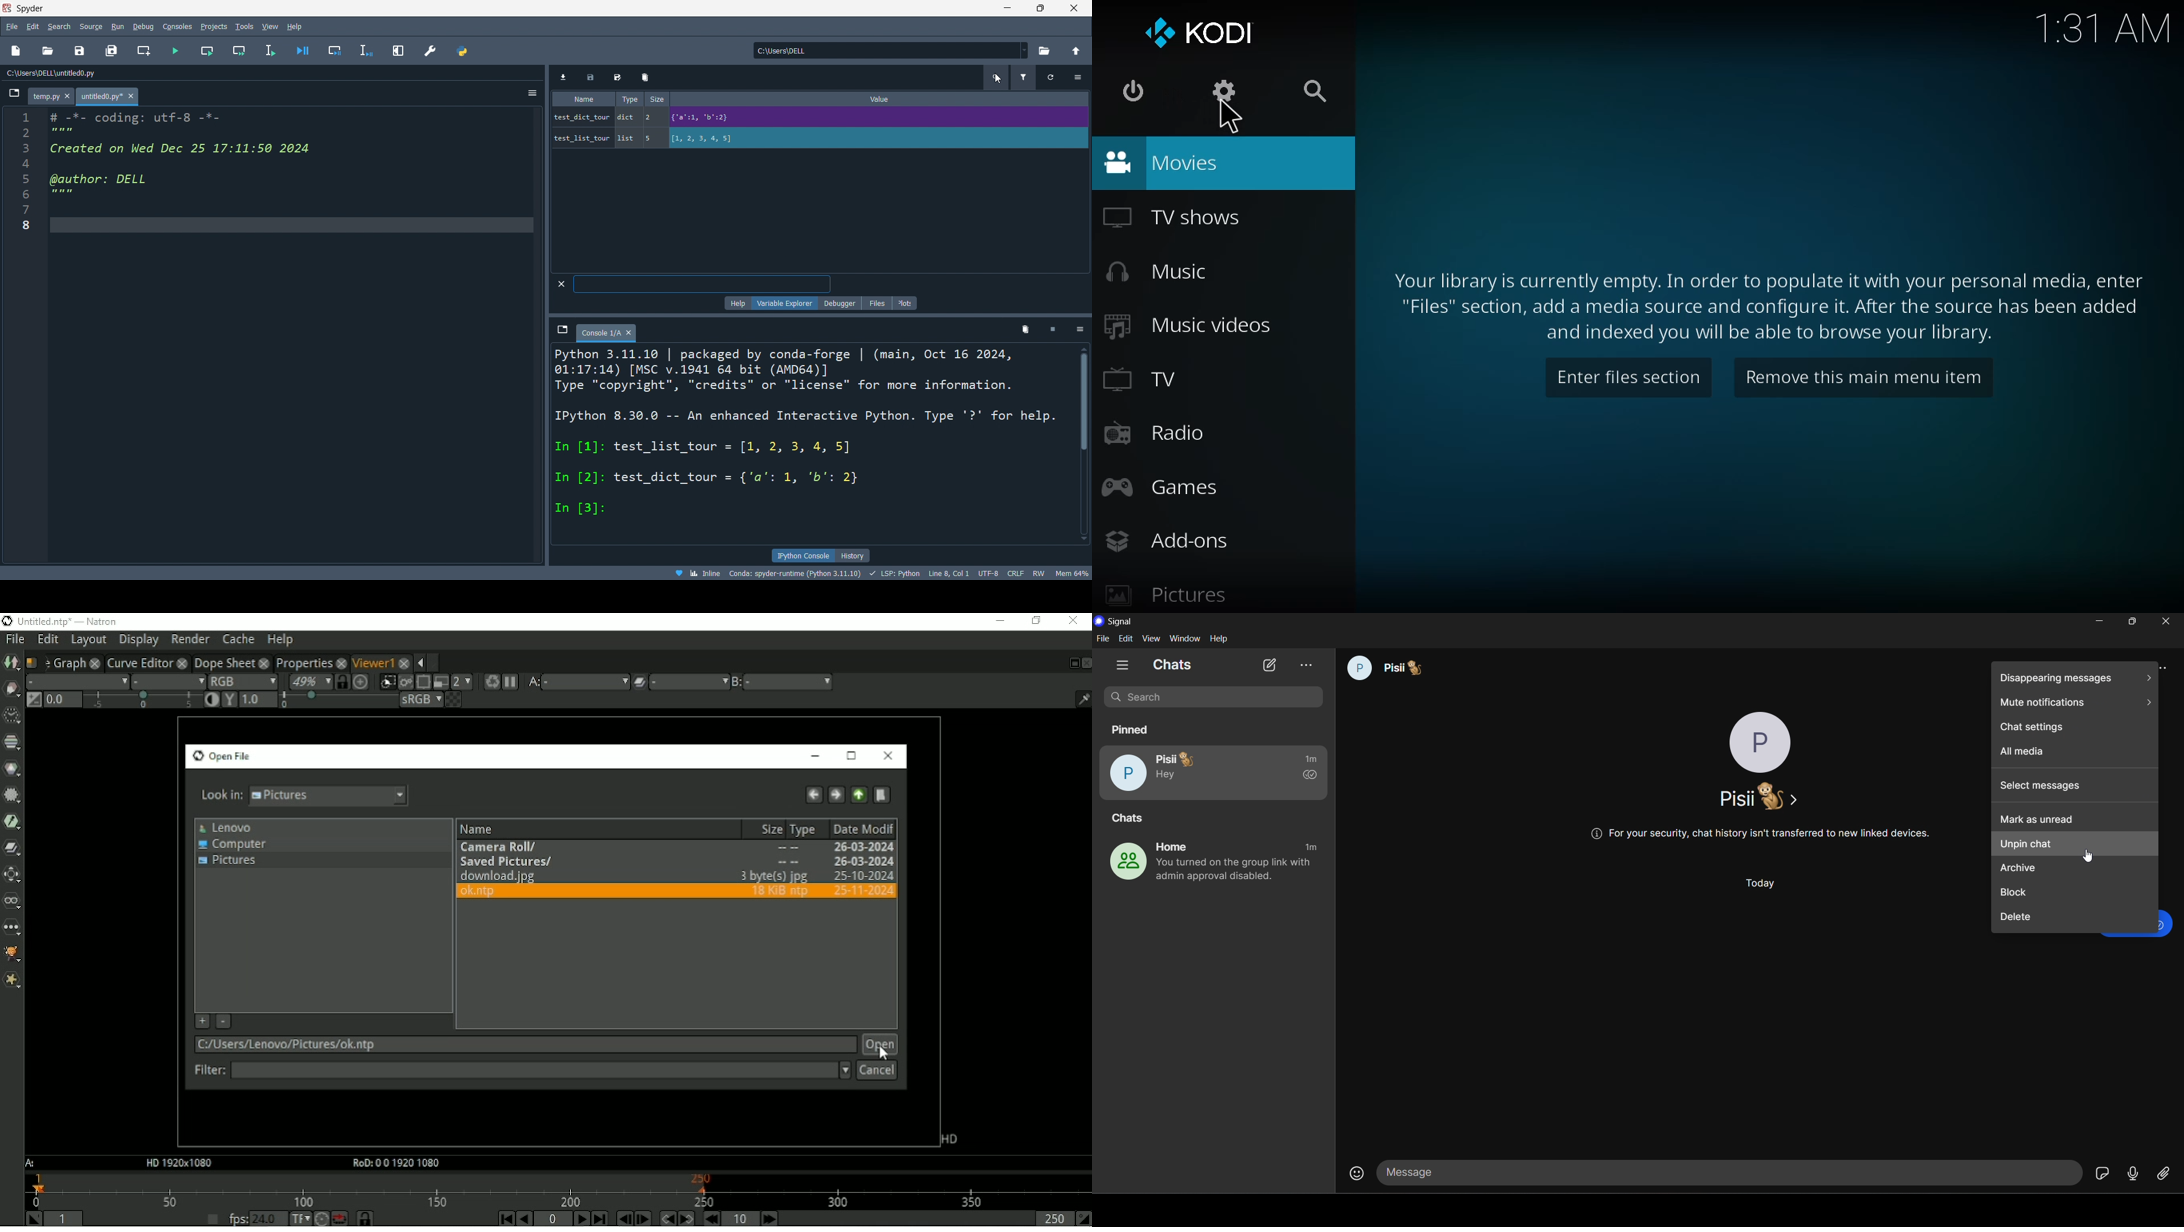  What do you see at coordinates (1226, 91) in the screenshot?
I see `settings` at bounding box center [1226, 91].